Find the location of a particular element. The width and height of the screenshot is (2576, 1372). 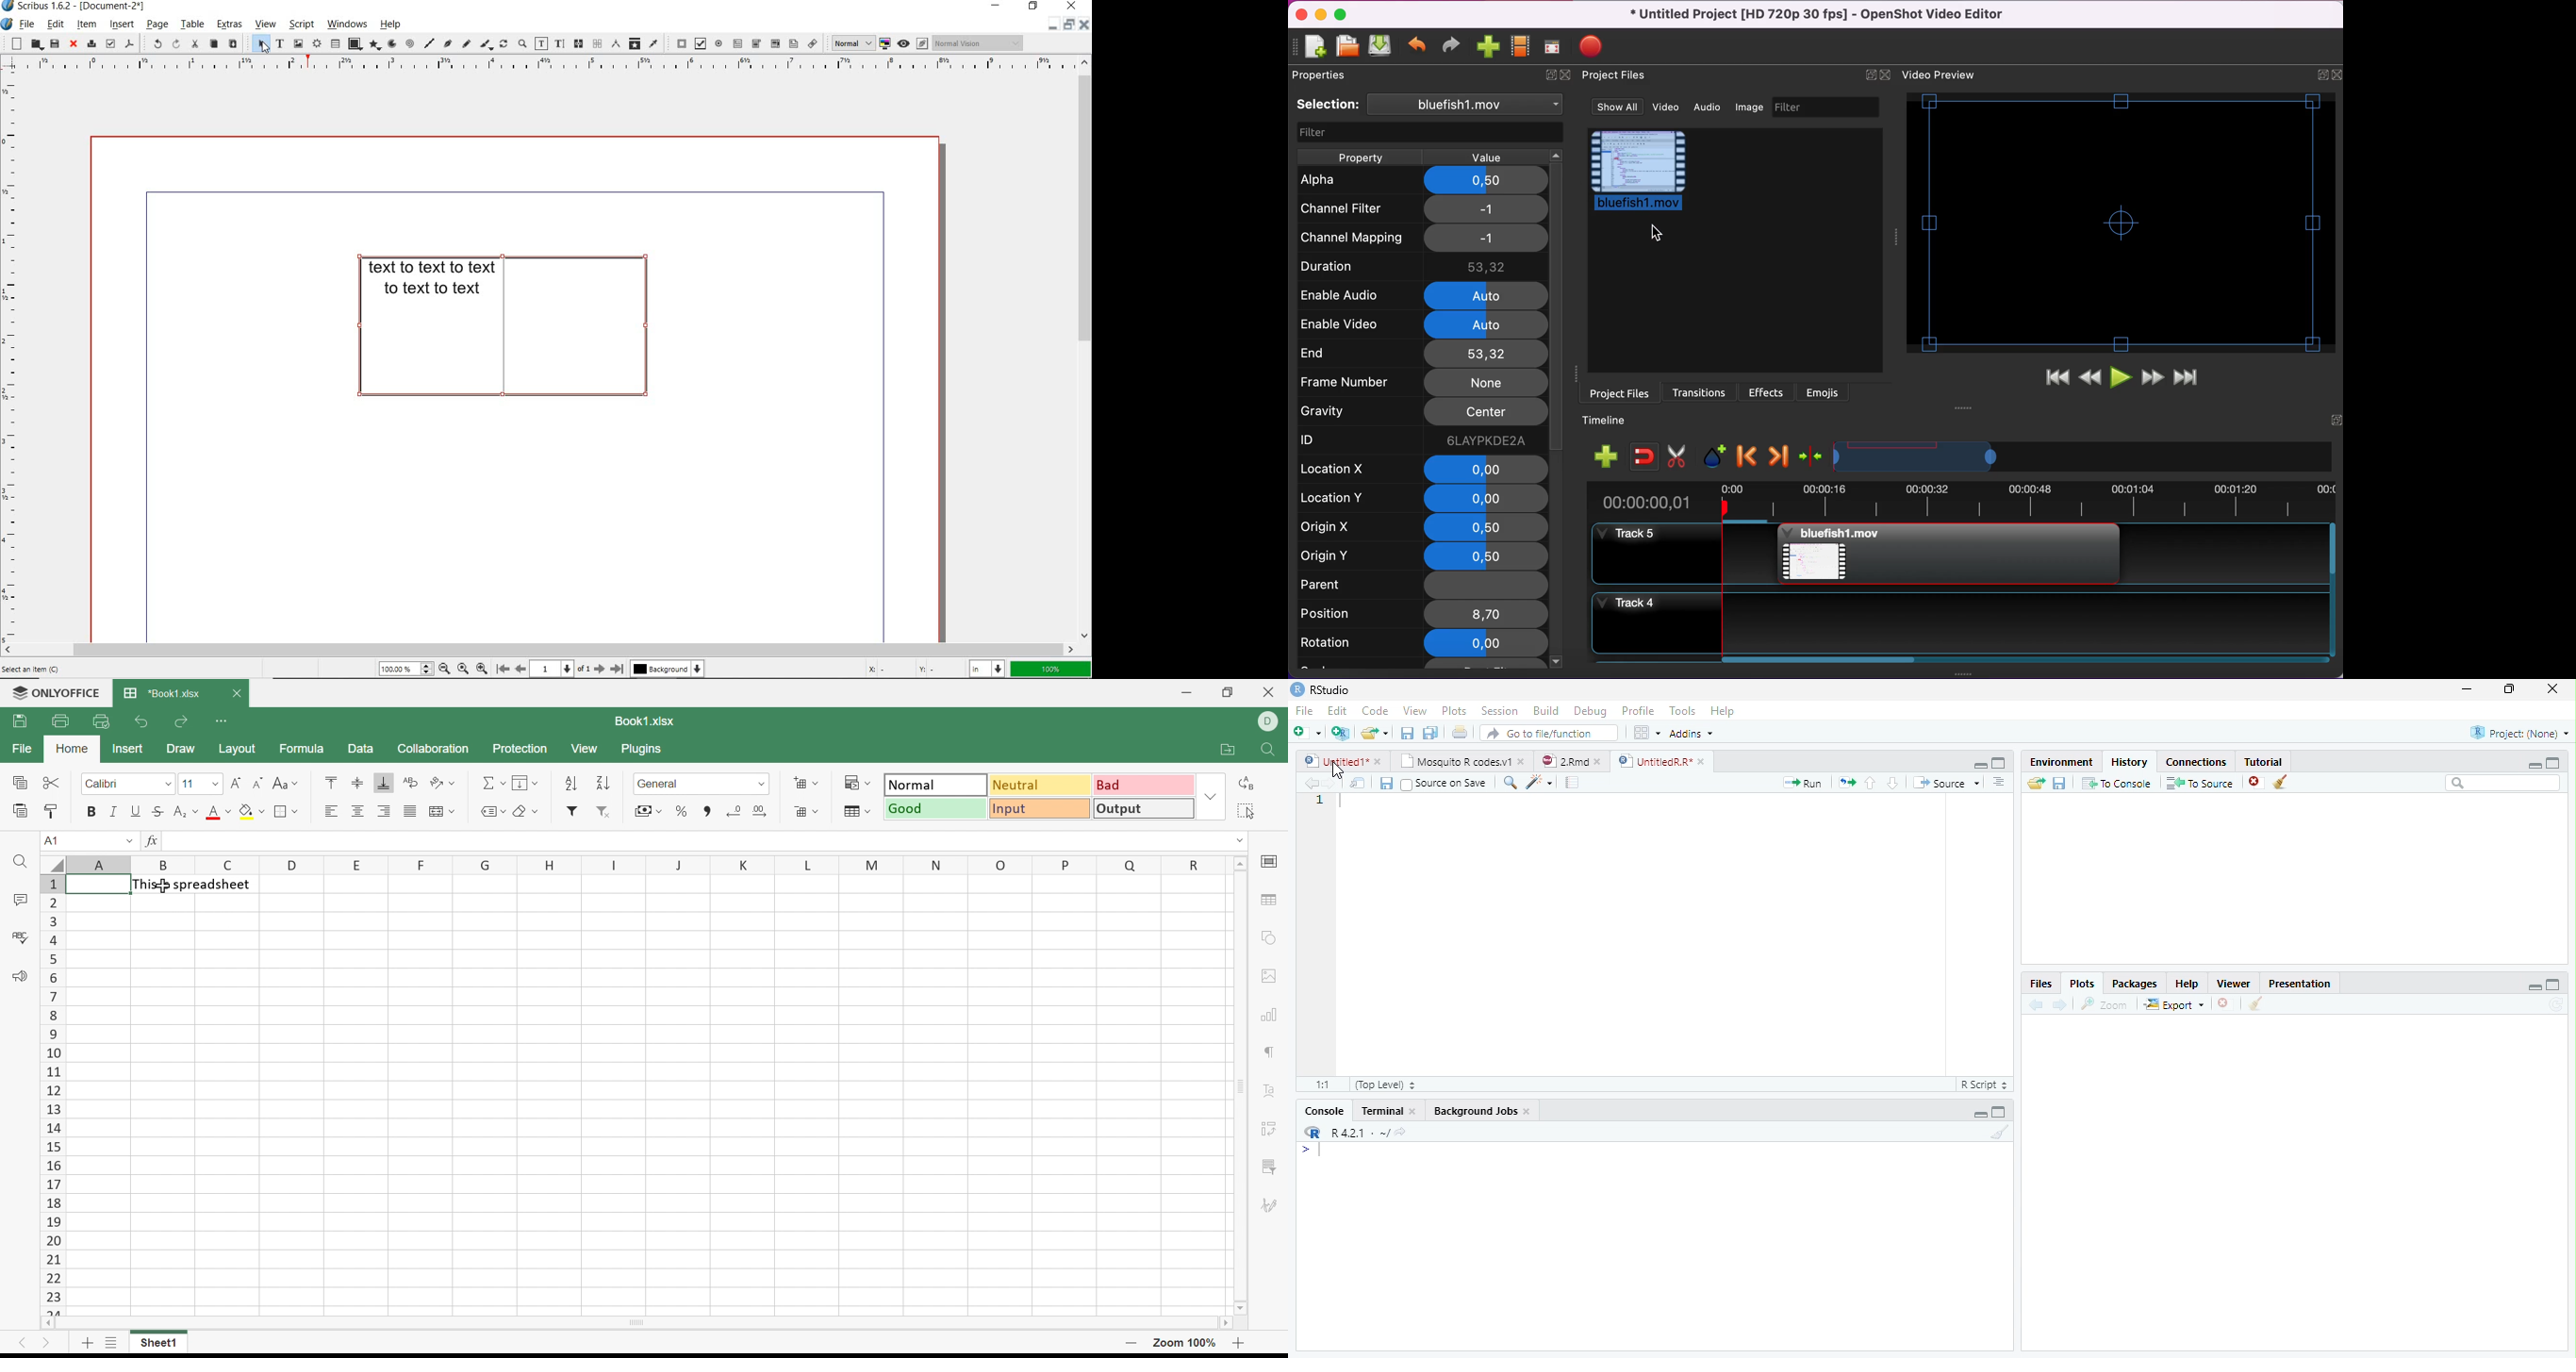

emojis is located at coordinates (1825, 391).